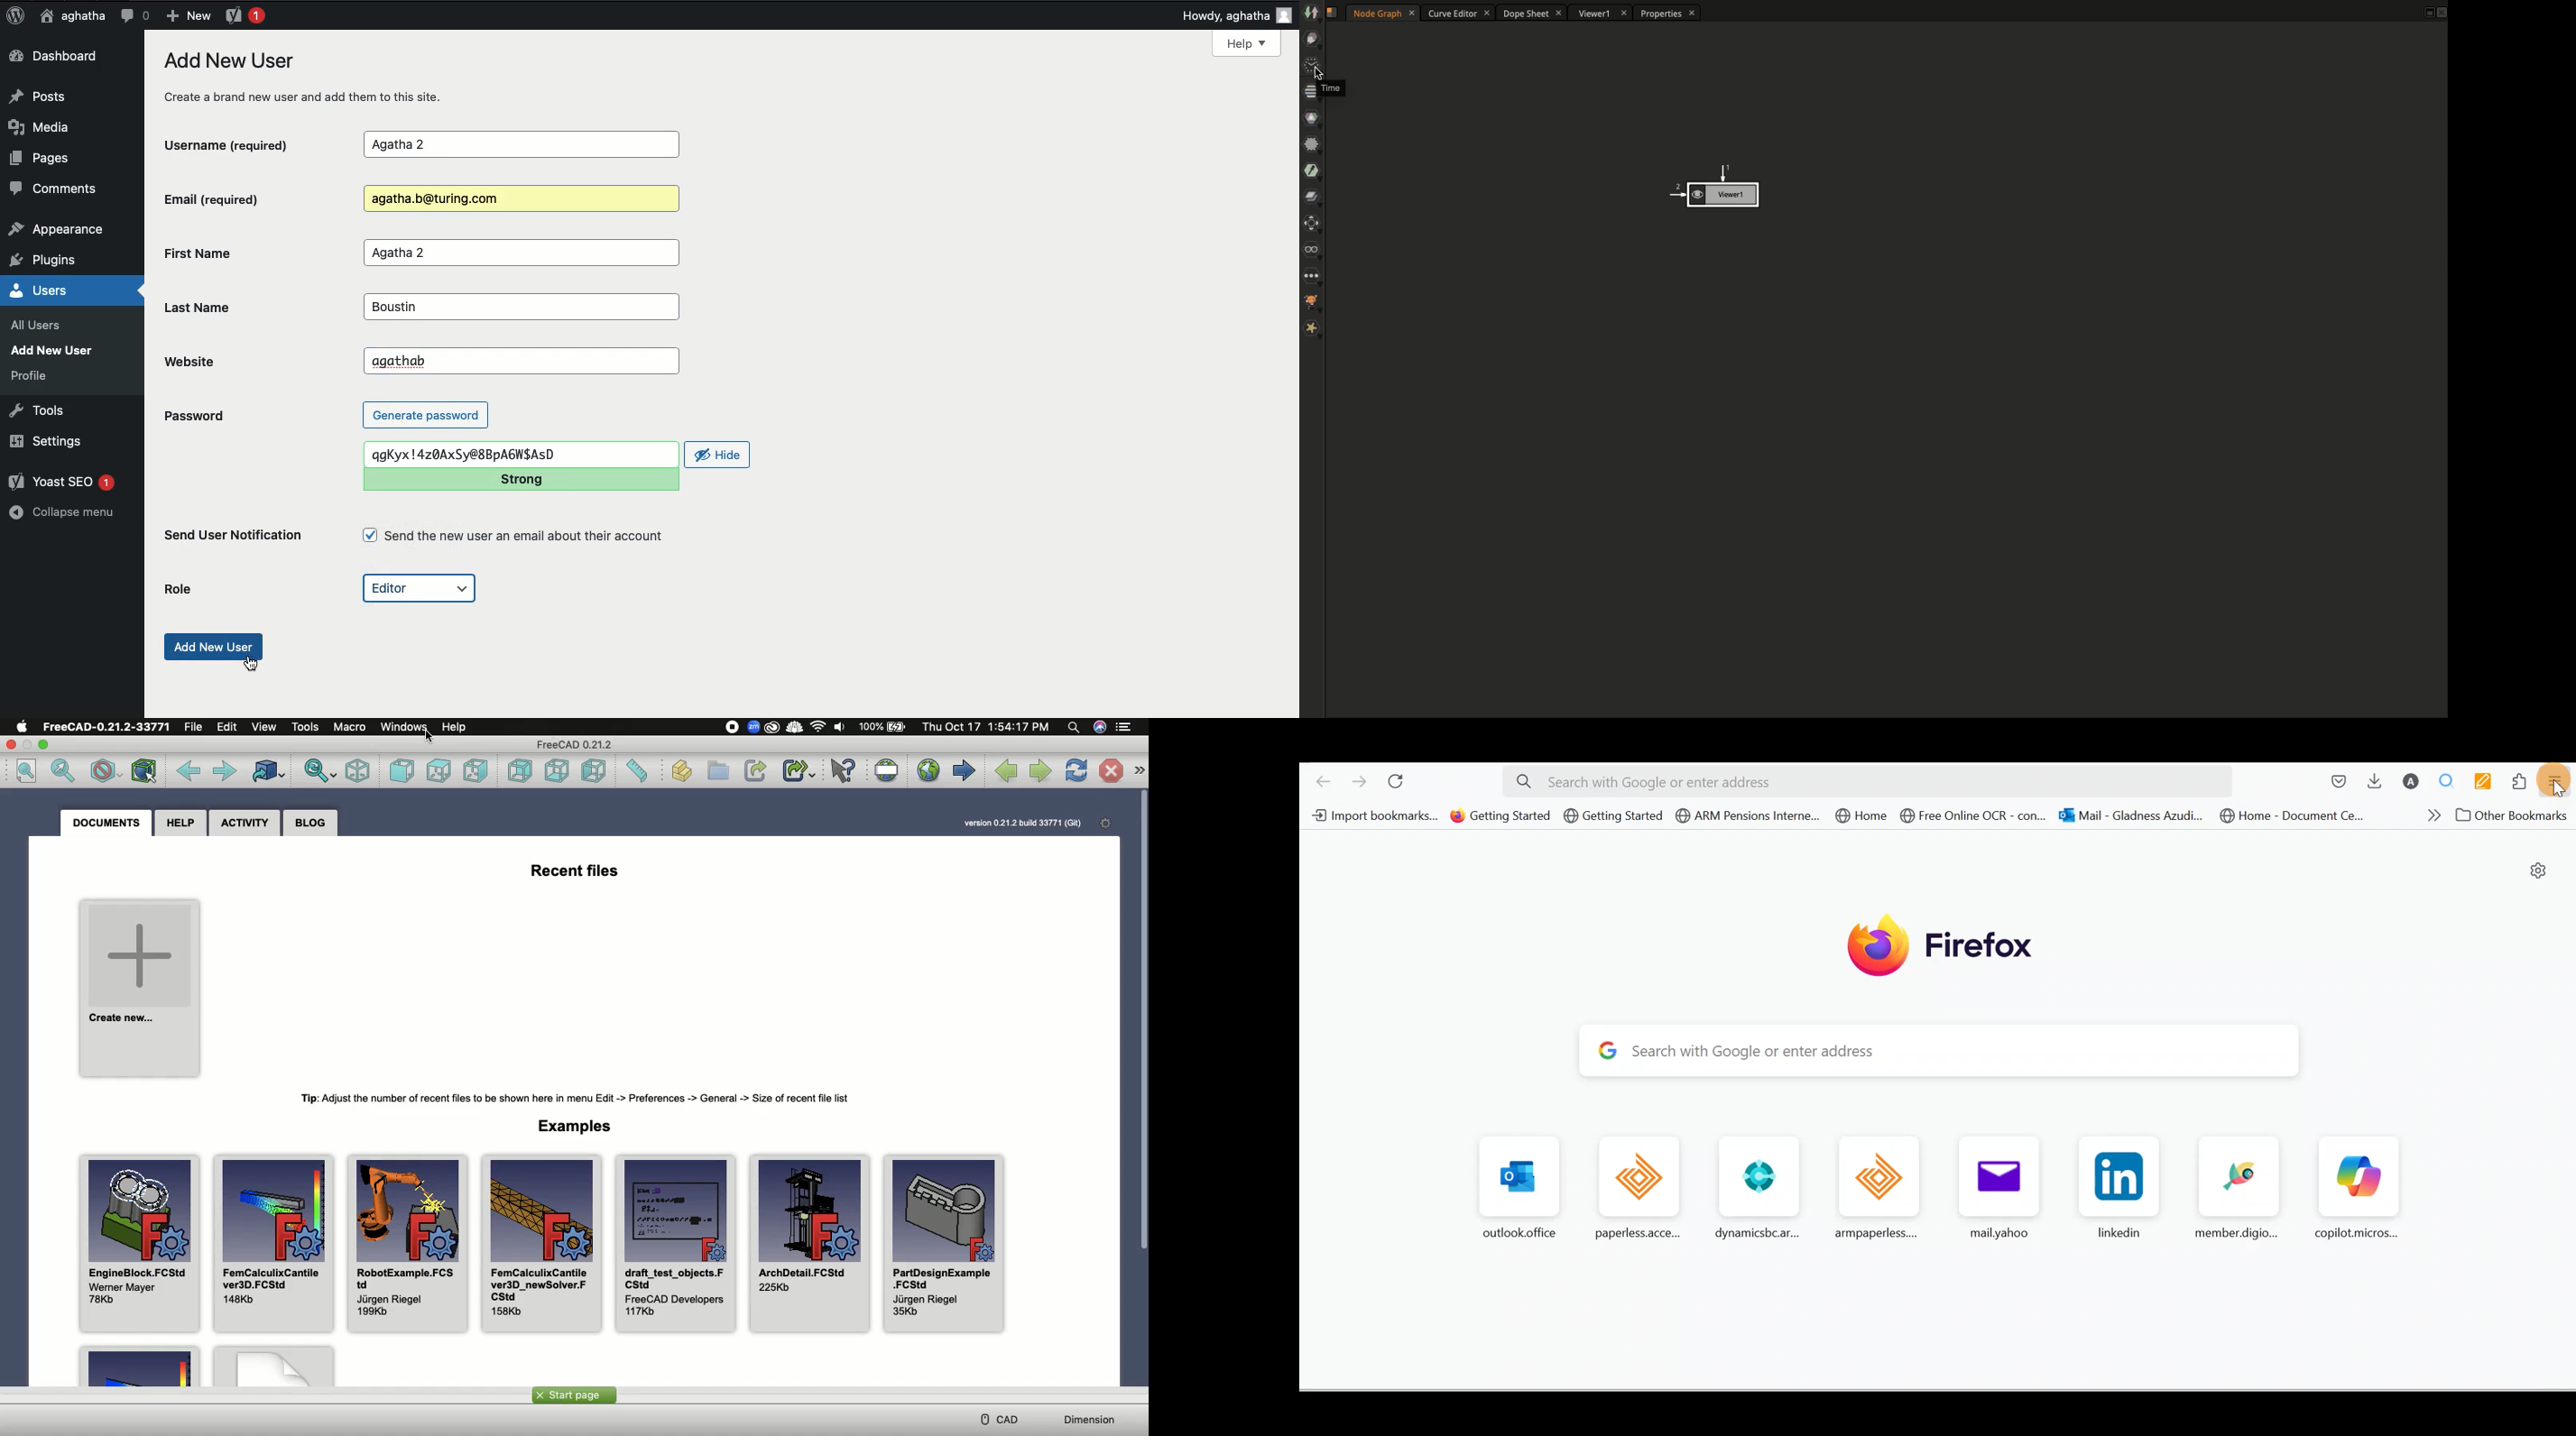 This screenshot has height=1456, width=2576. What do you see at coordinates (844, 771) in the screenshot?
I see `What's this?` at bounding box center [844, 771].